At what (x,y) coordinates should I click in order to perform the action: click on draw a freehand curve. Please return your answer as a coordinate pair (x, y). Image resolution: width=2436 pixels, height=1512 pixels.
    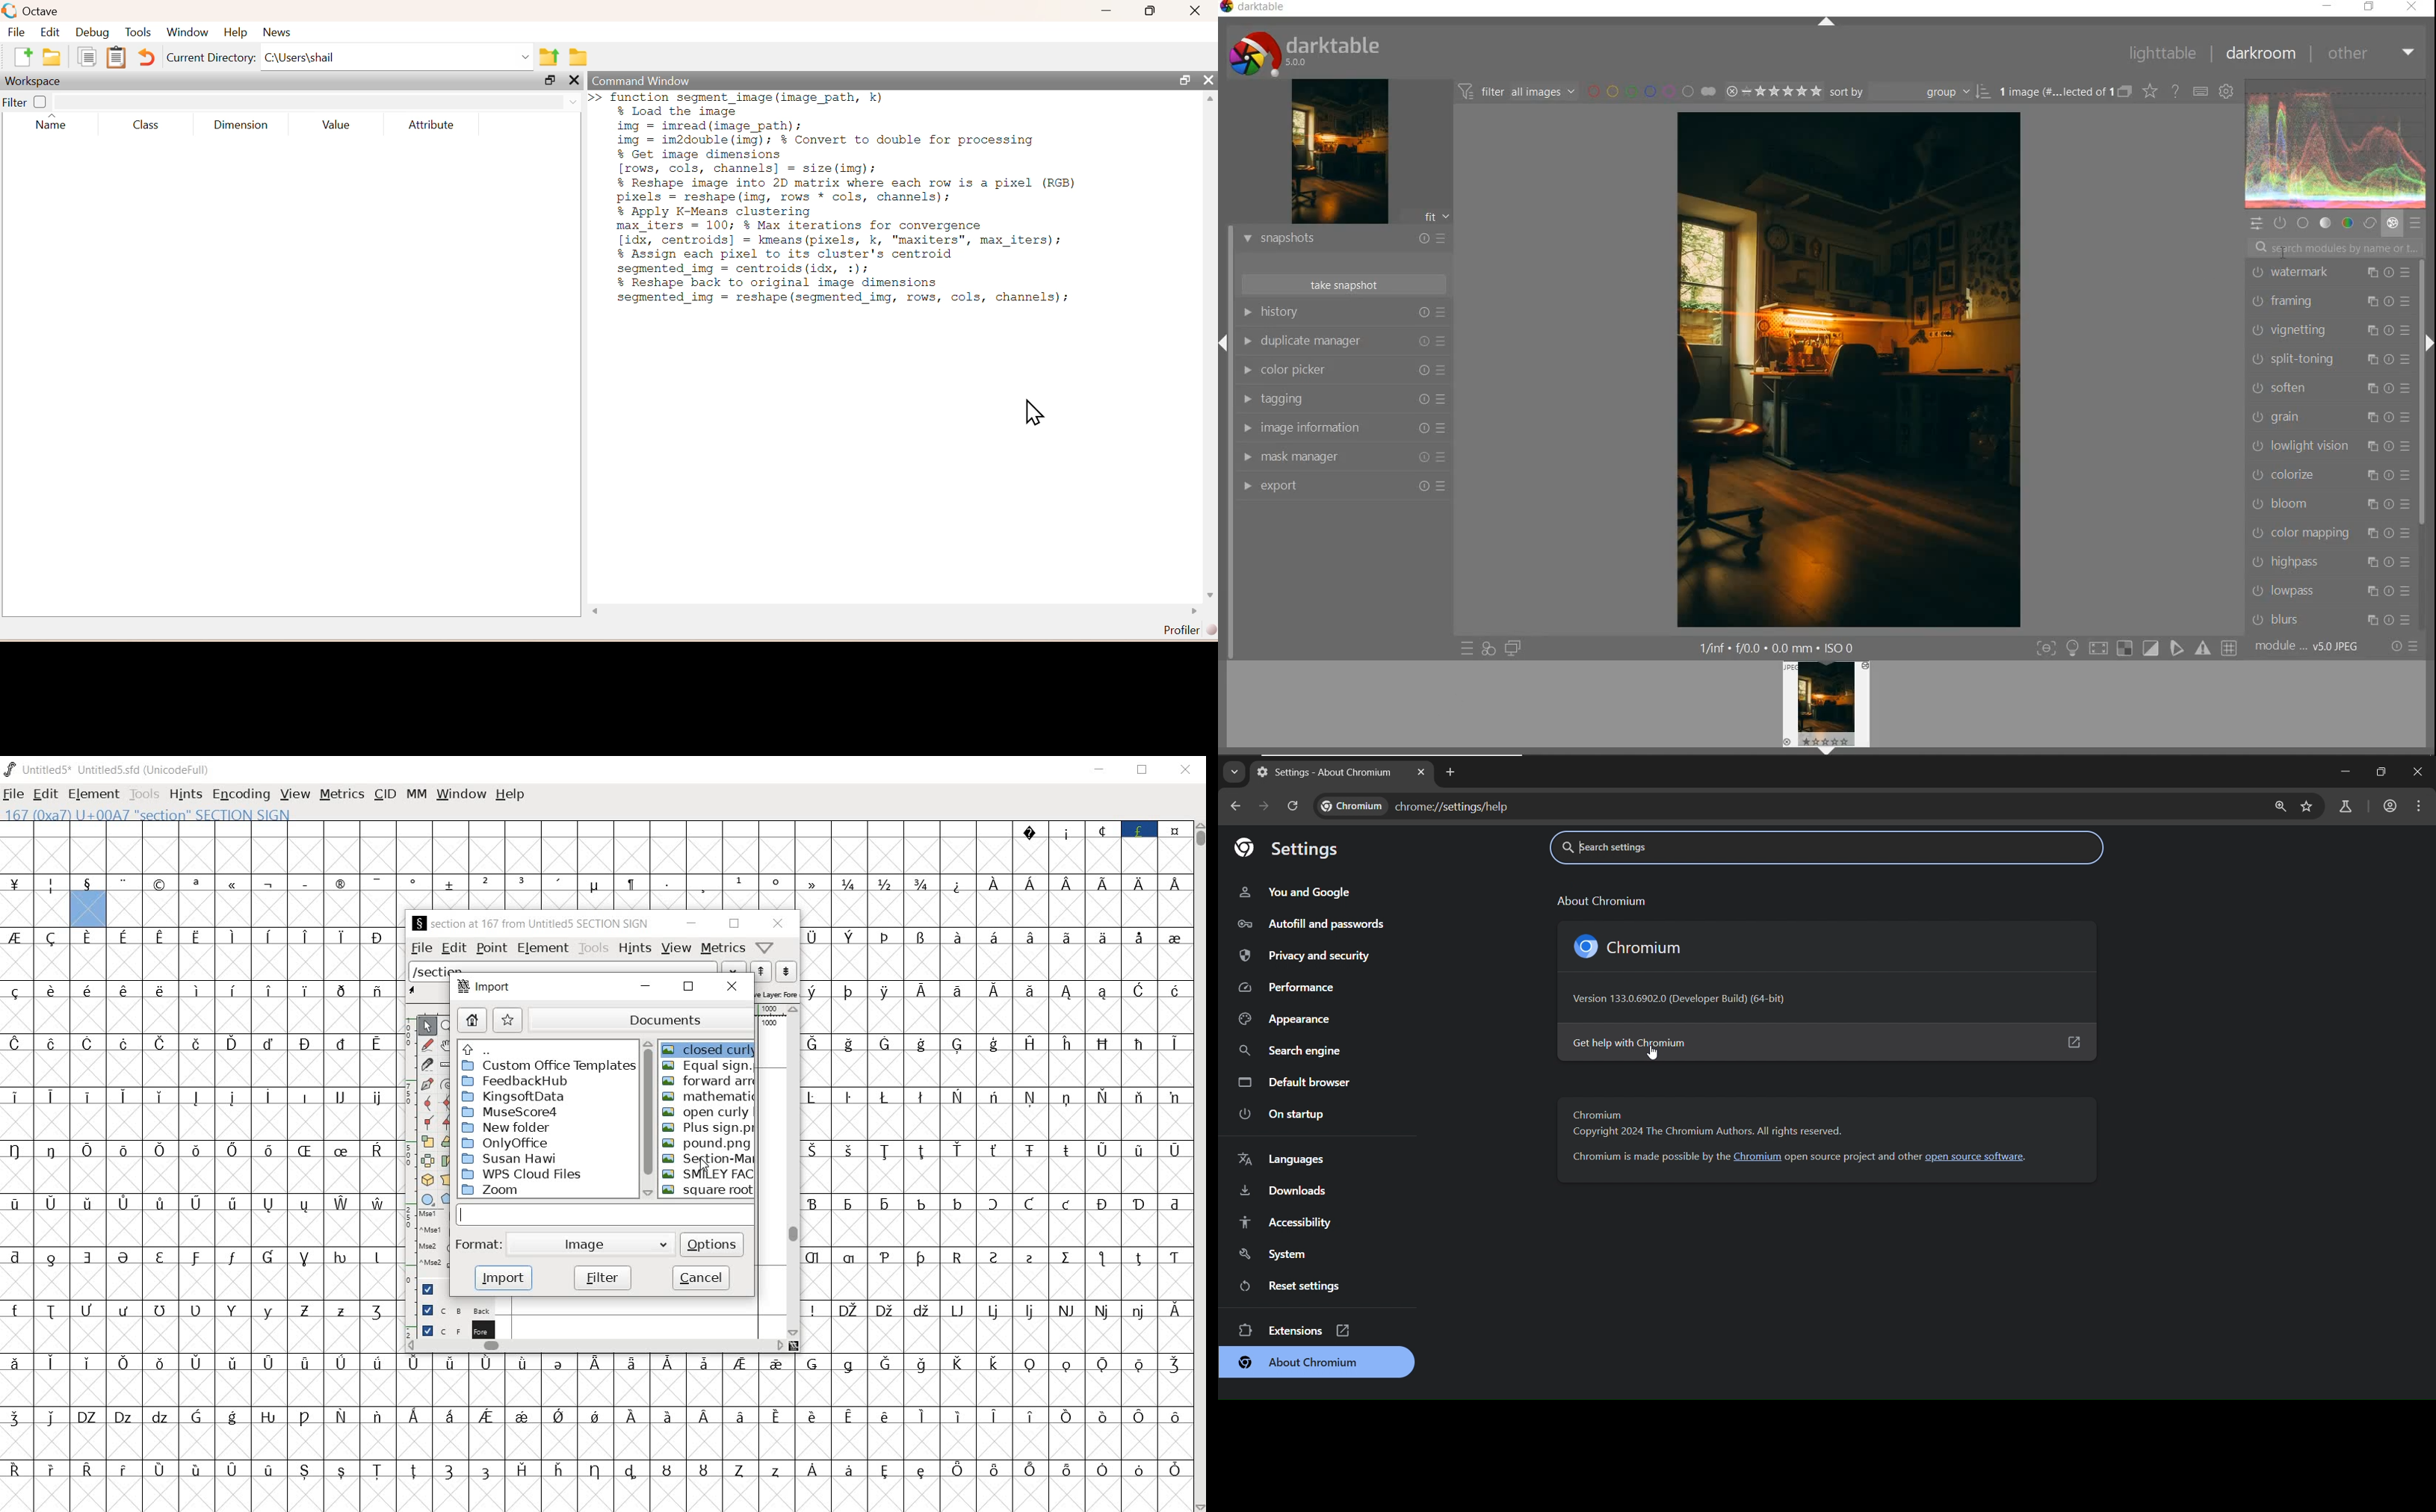
    Looking at the image, I should click on (427, 1043).